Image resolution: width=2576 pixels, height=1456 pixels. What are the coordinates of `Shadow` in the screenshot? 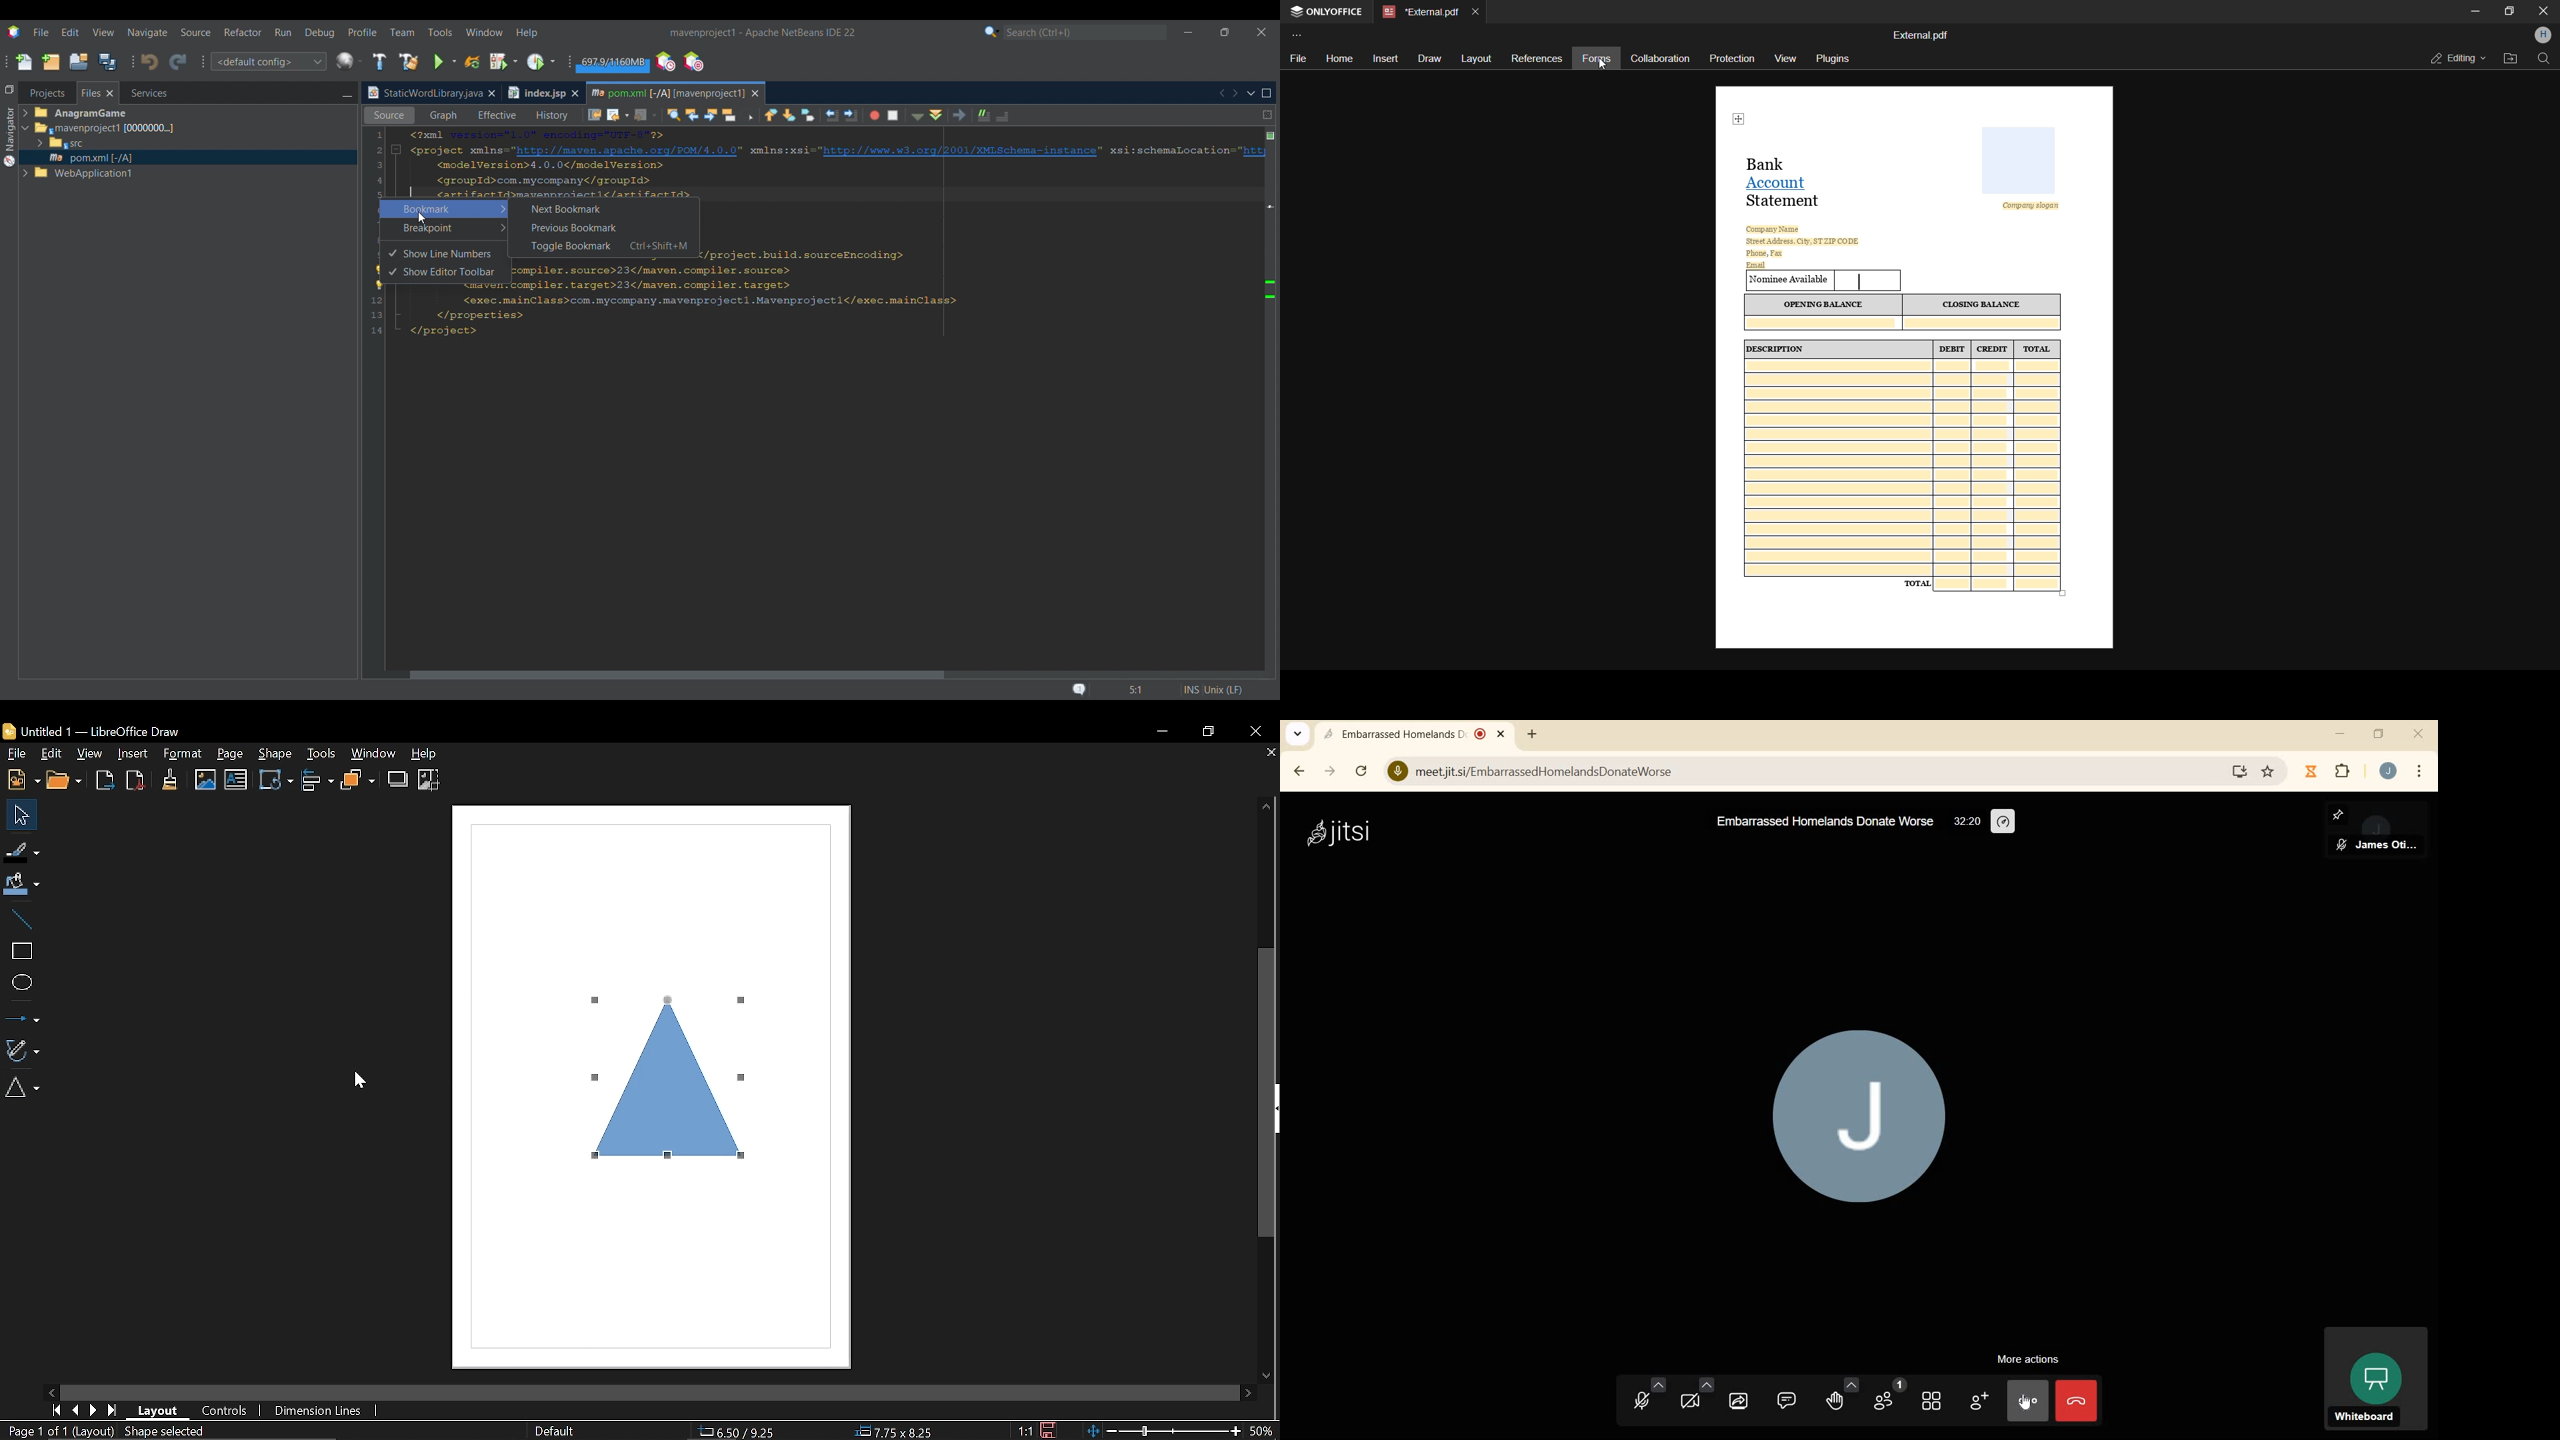 It's located at (398, 779).